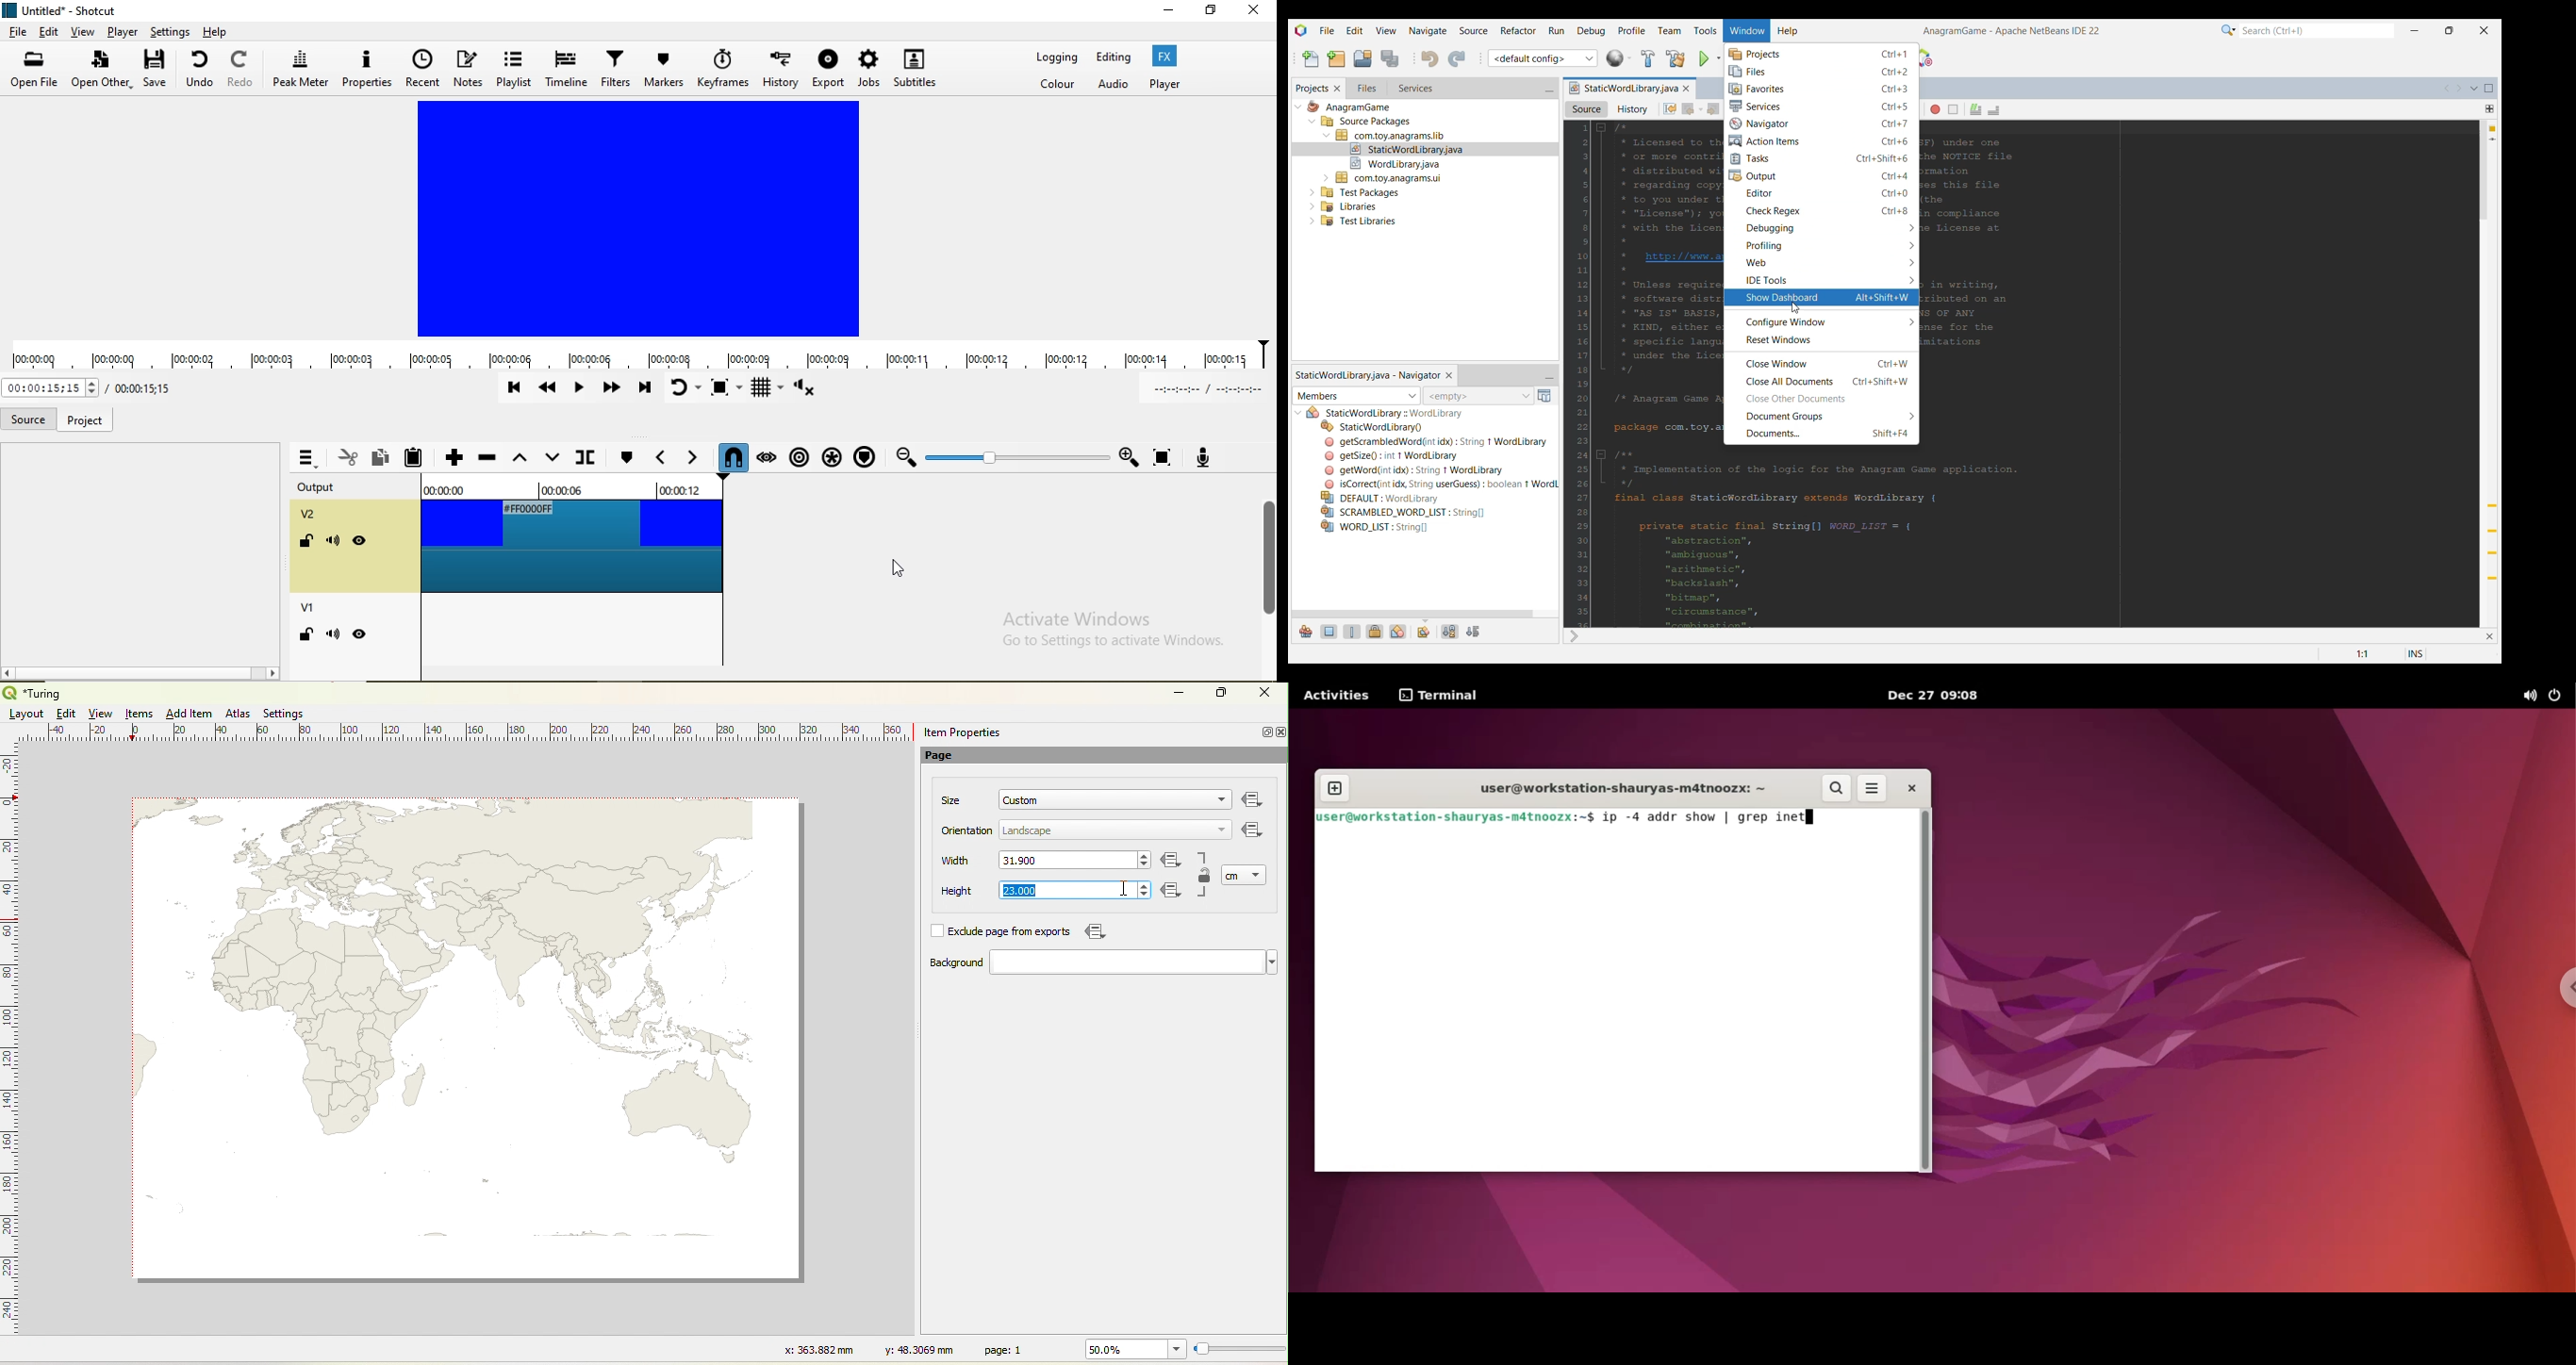  Describe the element at coordinates (798, 453) in the screenshot. I see `Ripple markers` at that location.